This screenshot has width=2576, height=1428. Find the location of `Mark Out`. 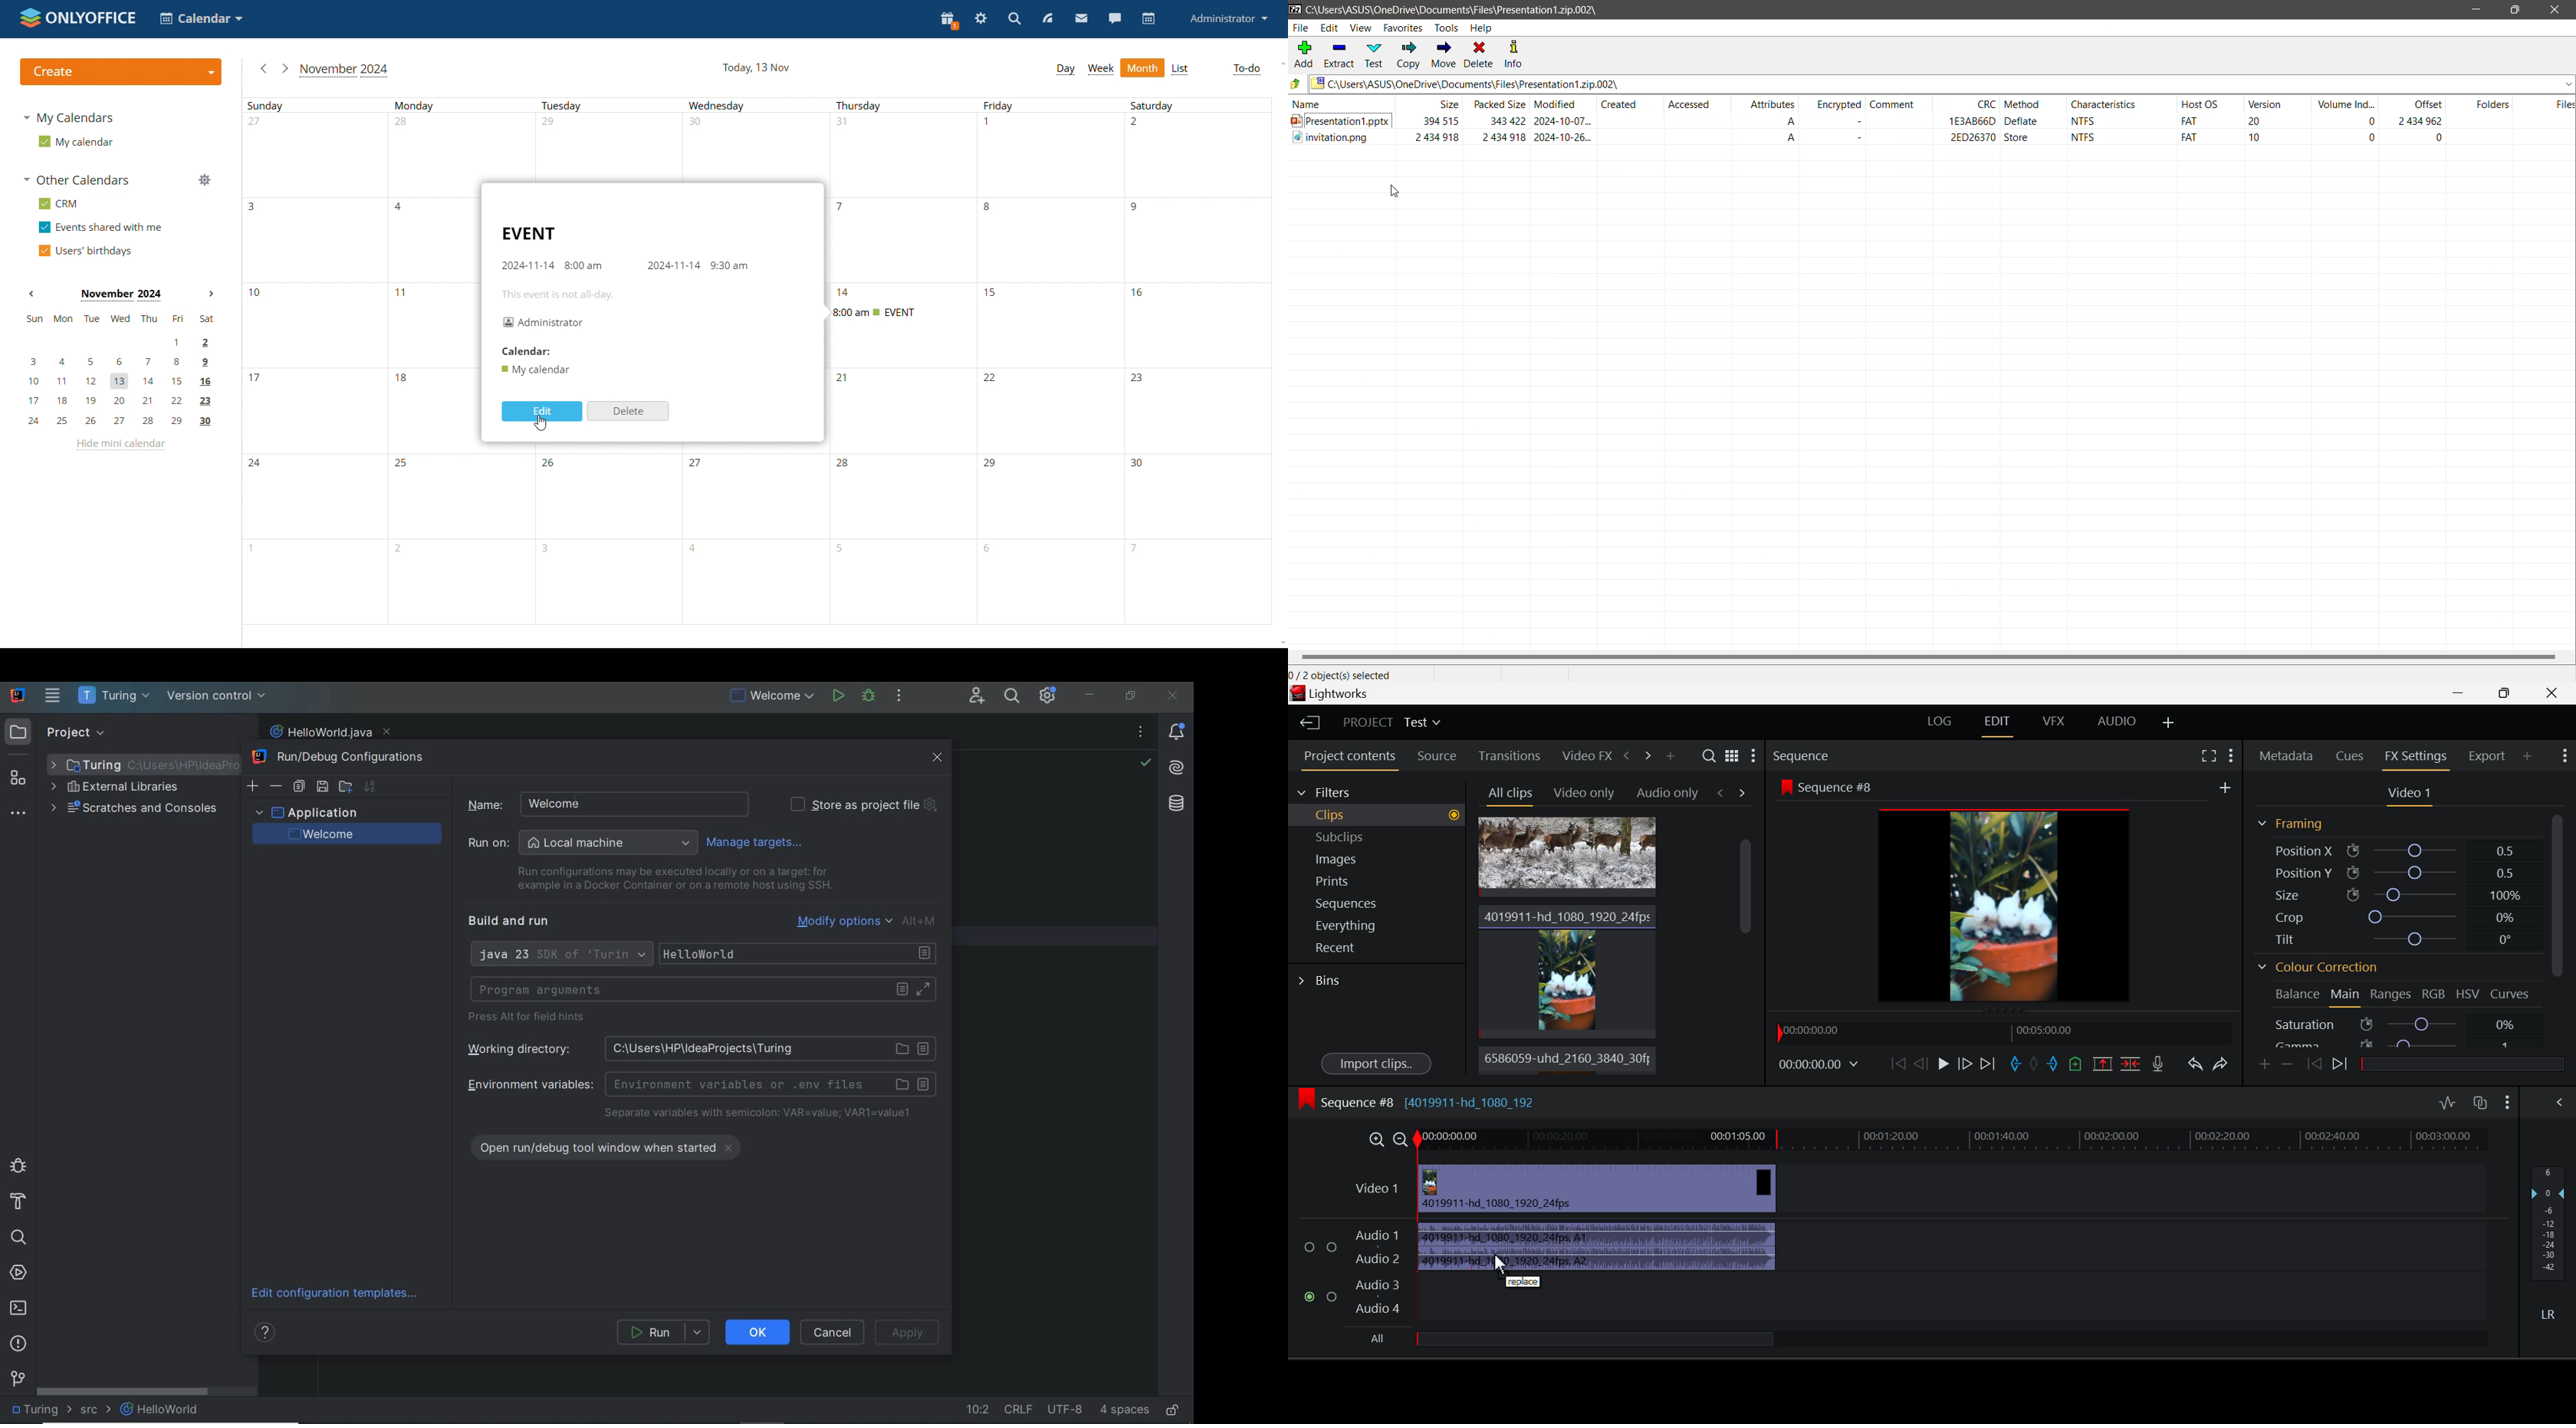

Mark Out is located at coordinates (2054, 1063).